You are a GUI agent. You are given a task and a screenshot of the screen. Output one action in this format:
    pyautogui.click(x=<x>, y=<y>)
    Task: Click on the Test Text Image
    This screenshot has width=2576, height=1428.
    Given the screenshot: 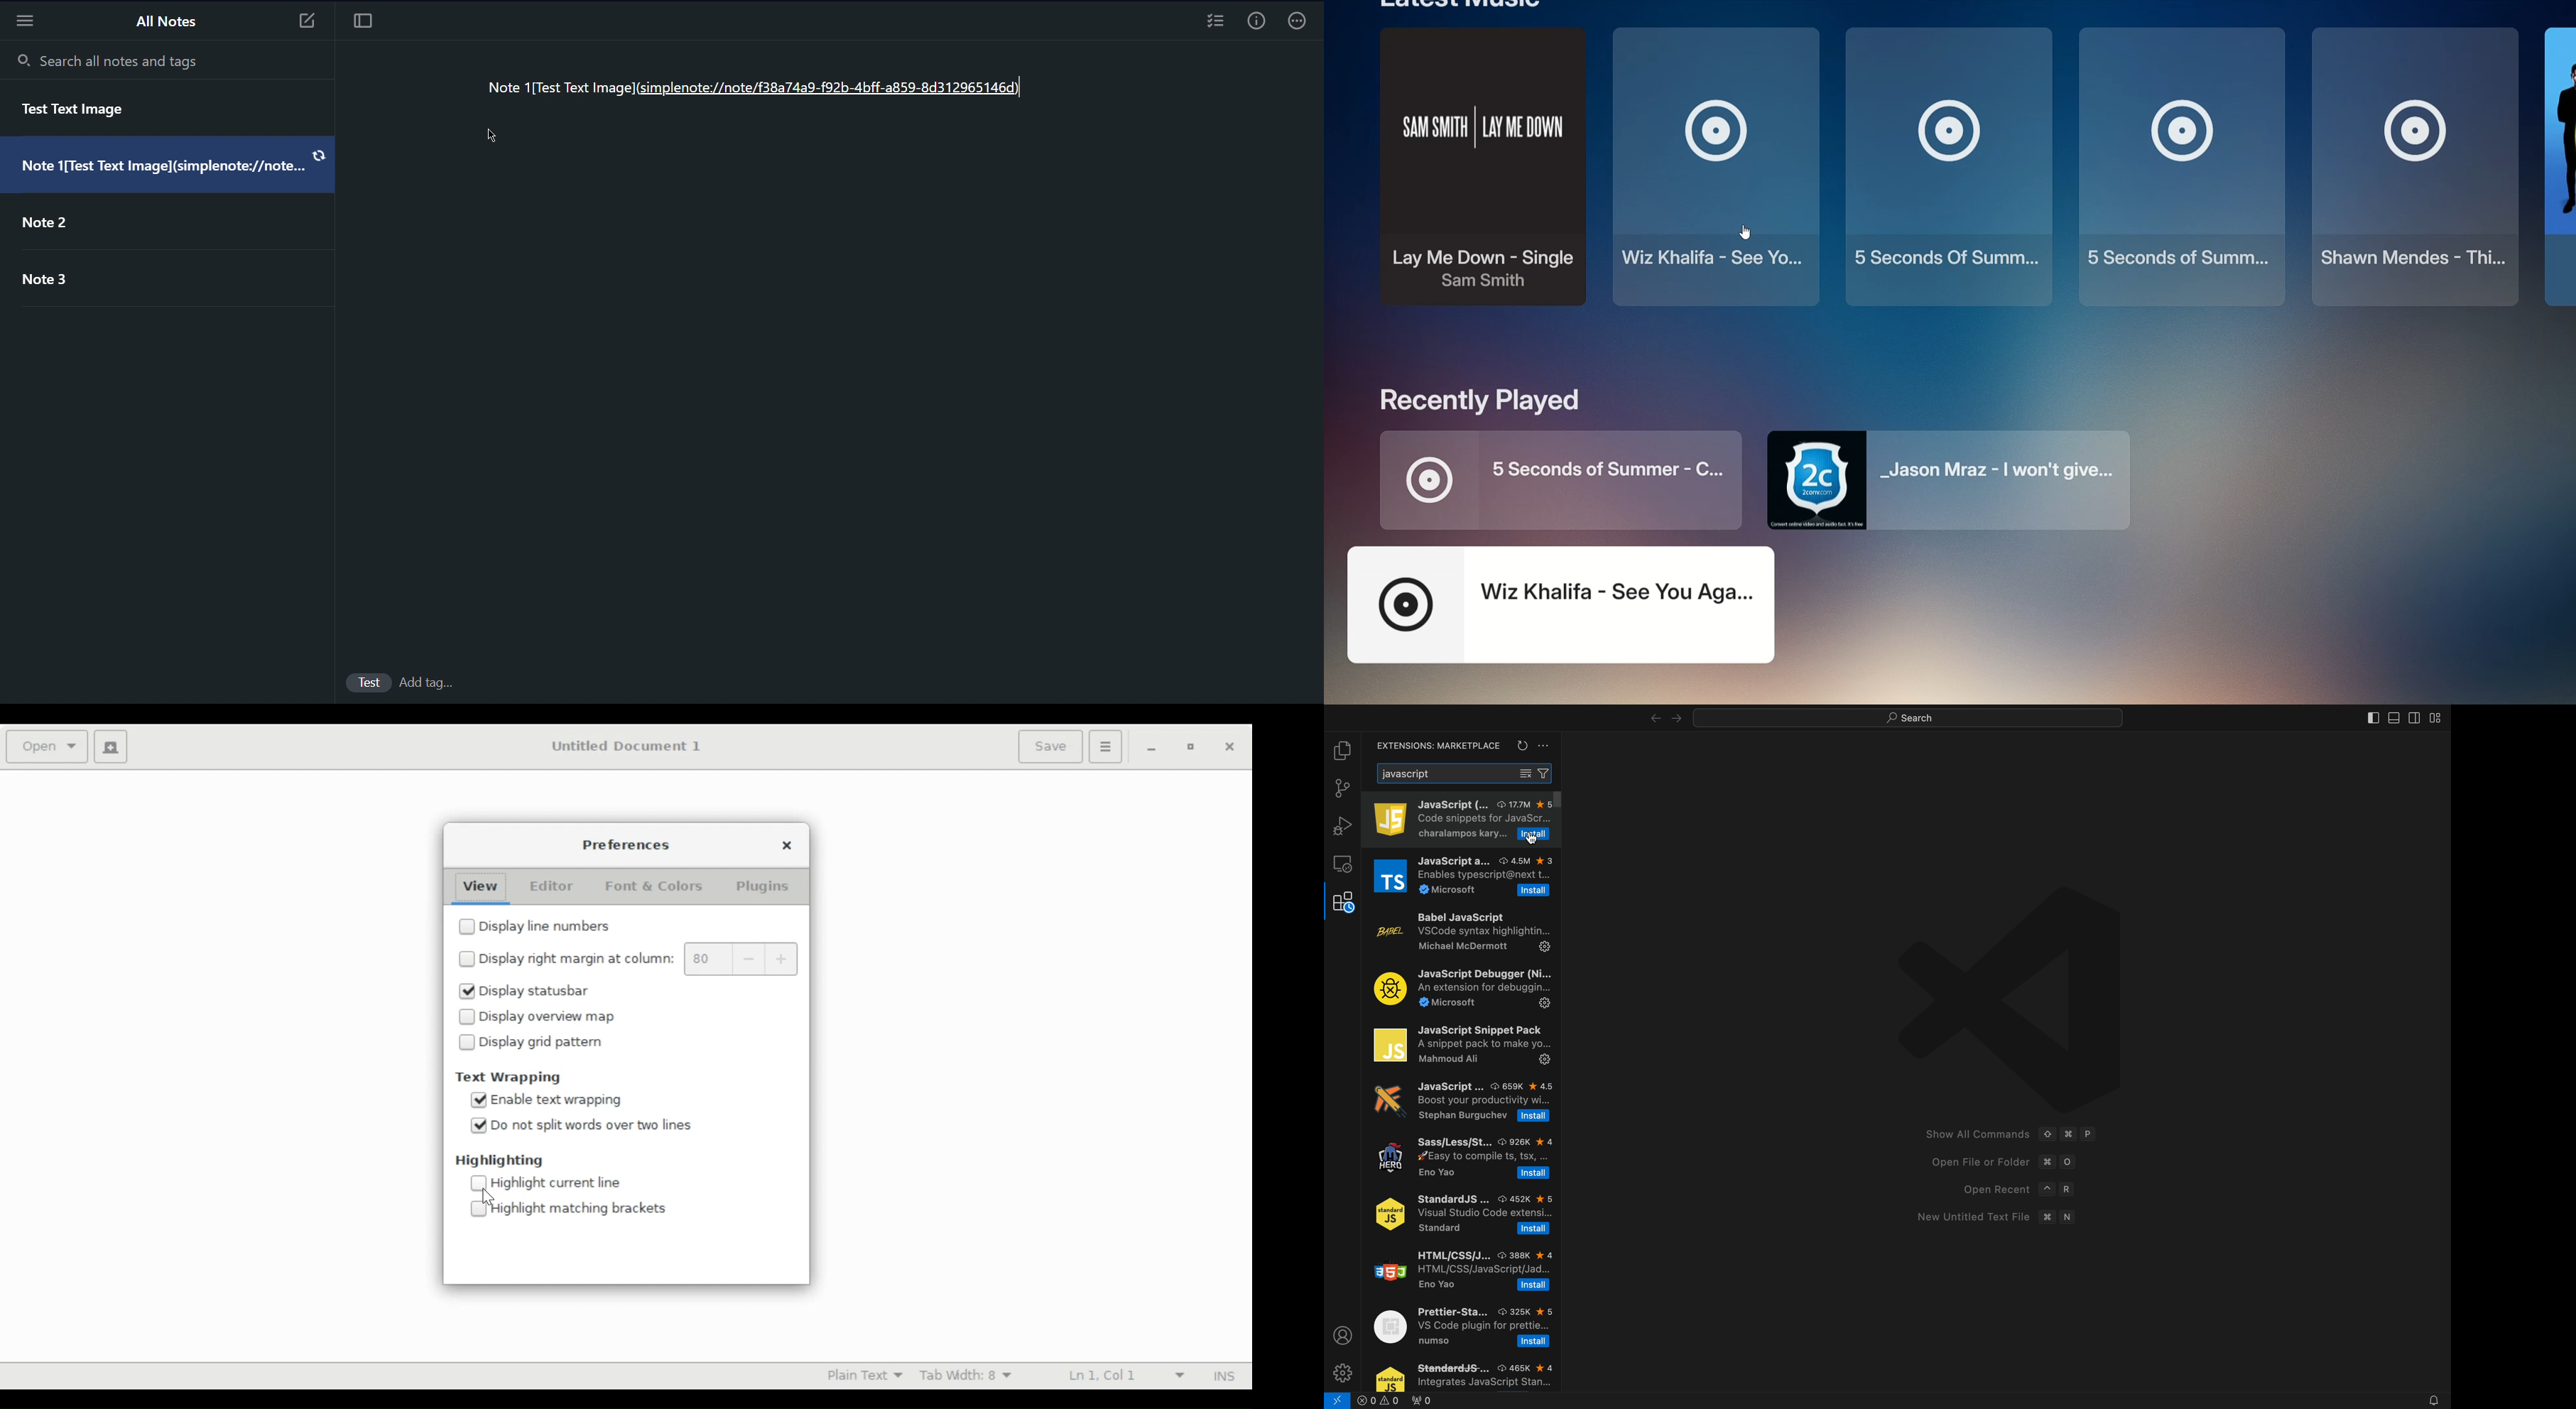 What is the action you would take?
    pyautogui.click(x=77, y=111)
    